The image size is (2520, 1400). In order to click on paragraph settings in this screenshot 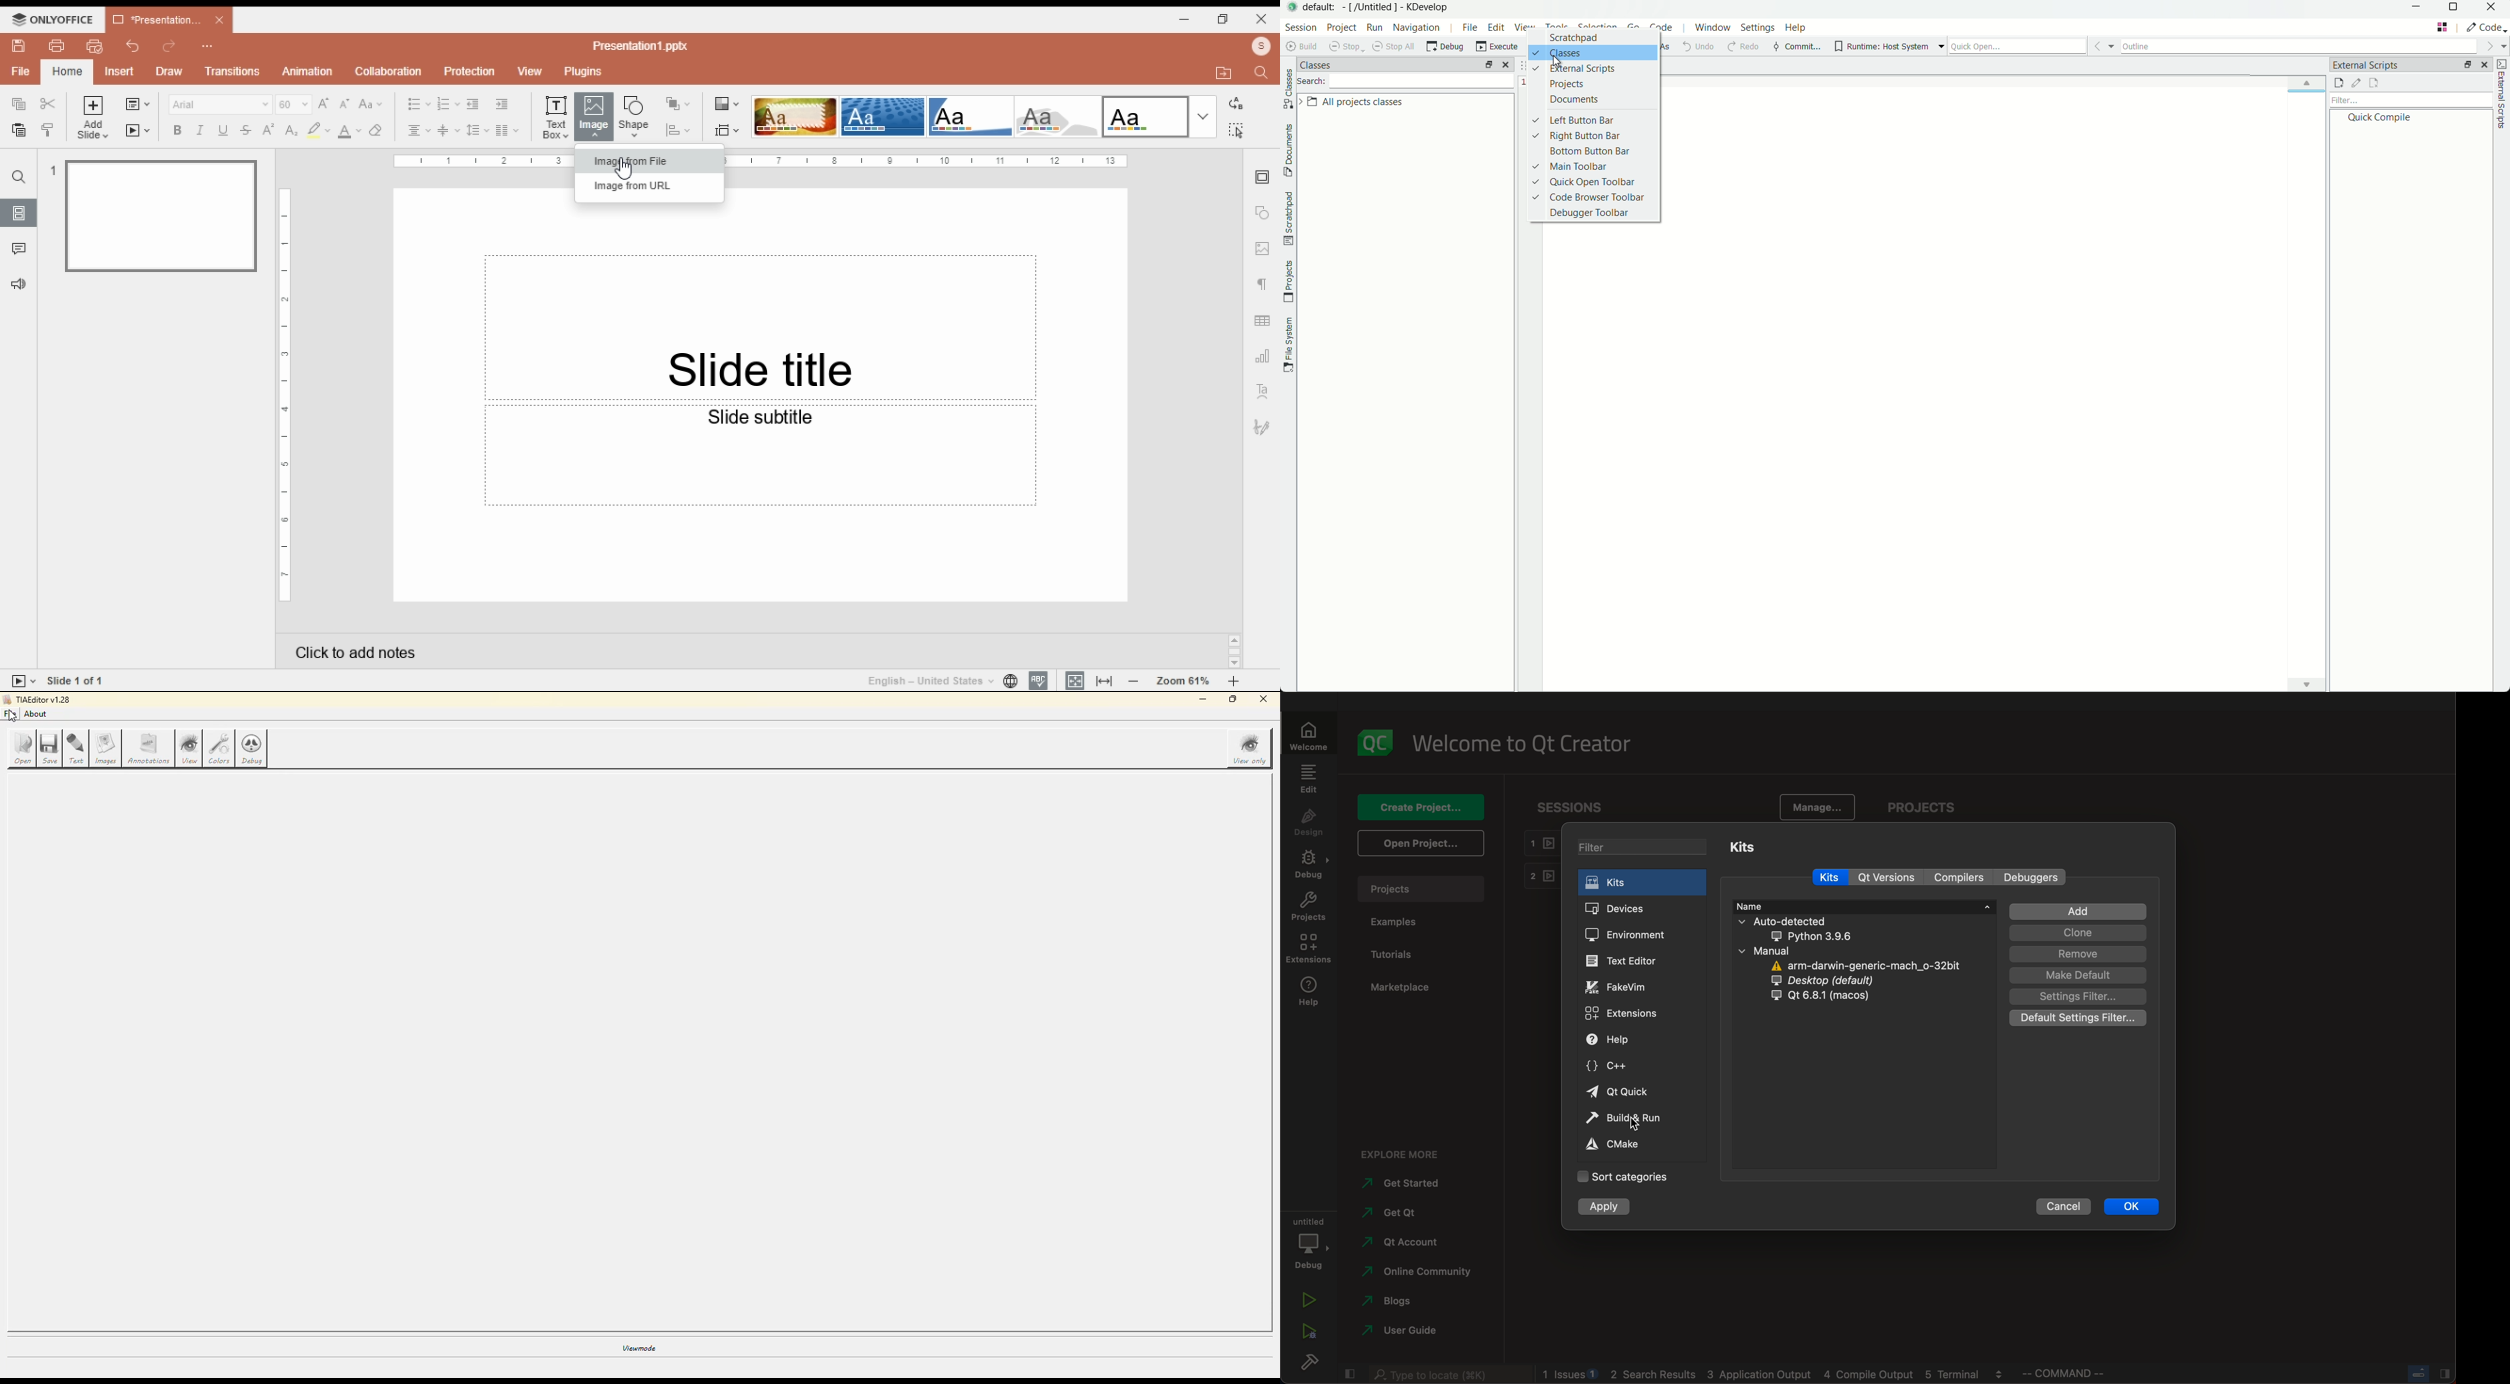, I will do `click(1261, 284)`.